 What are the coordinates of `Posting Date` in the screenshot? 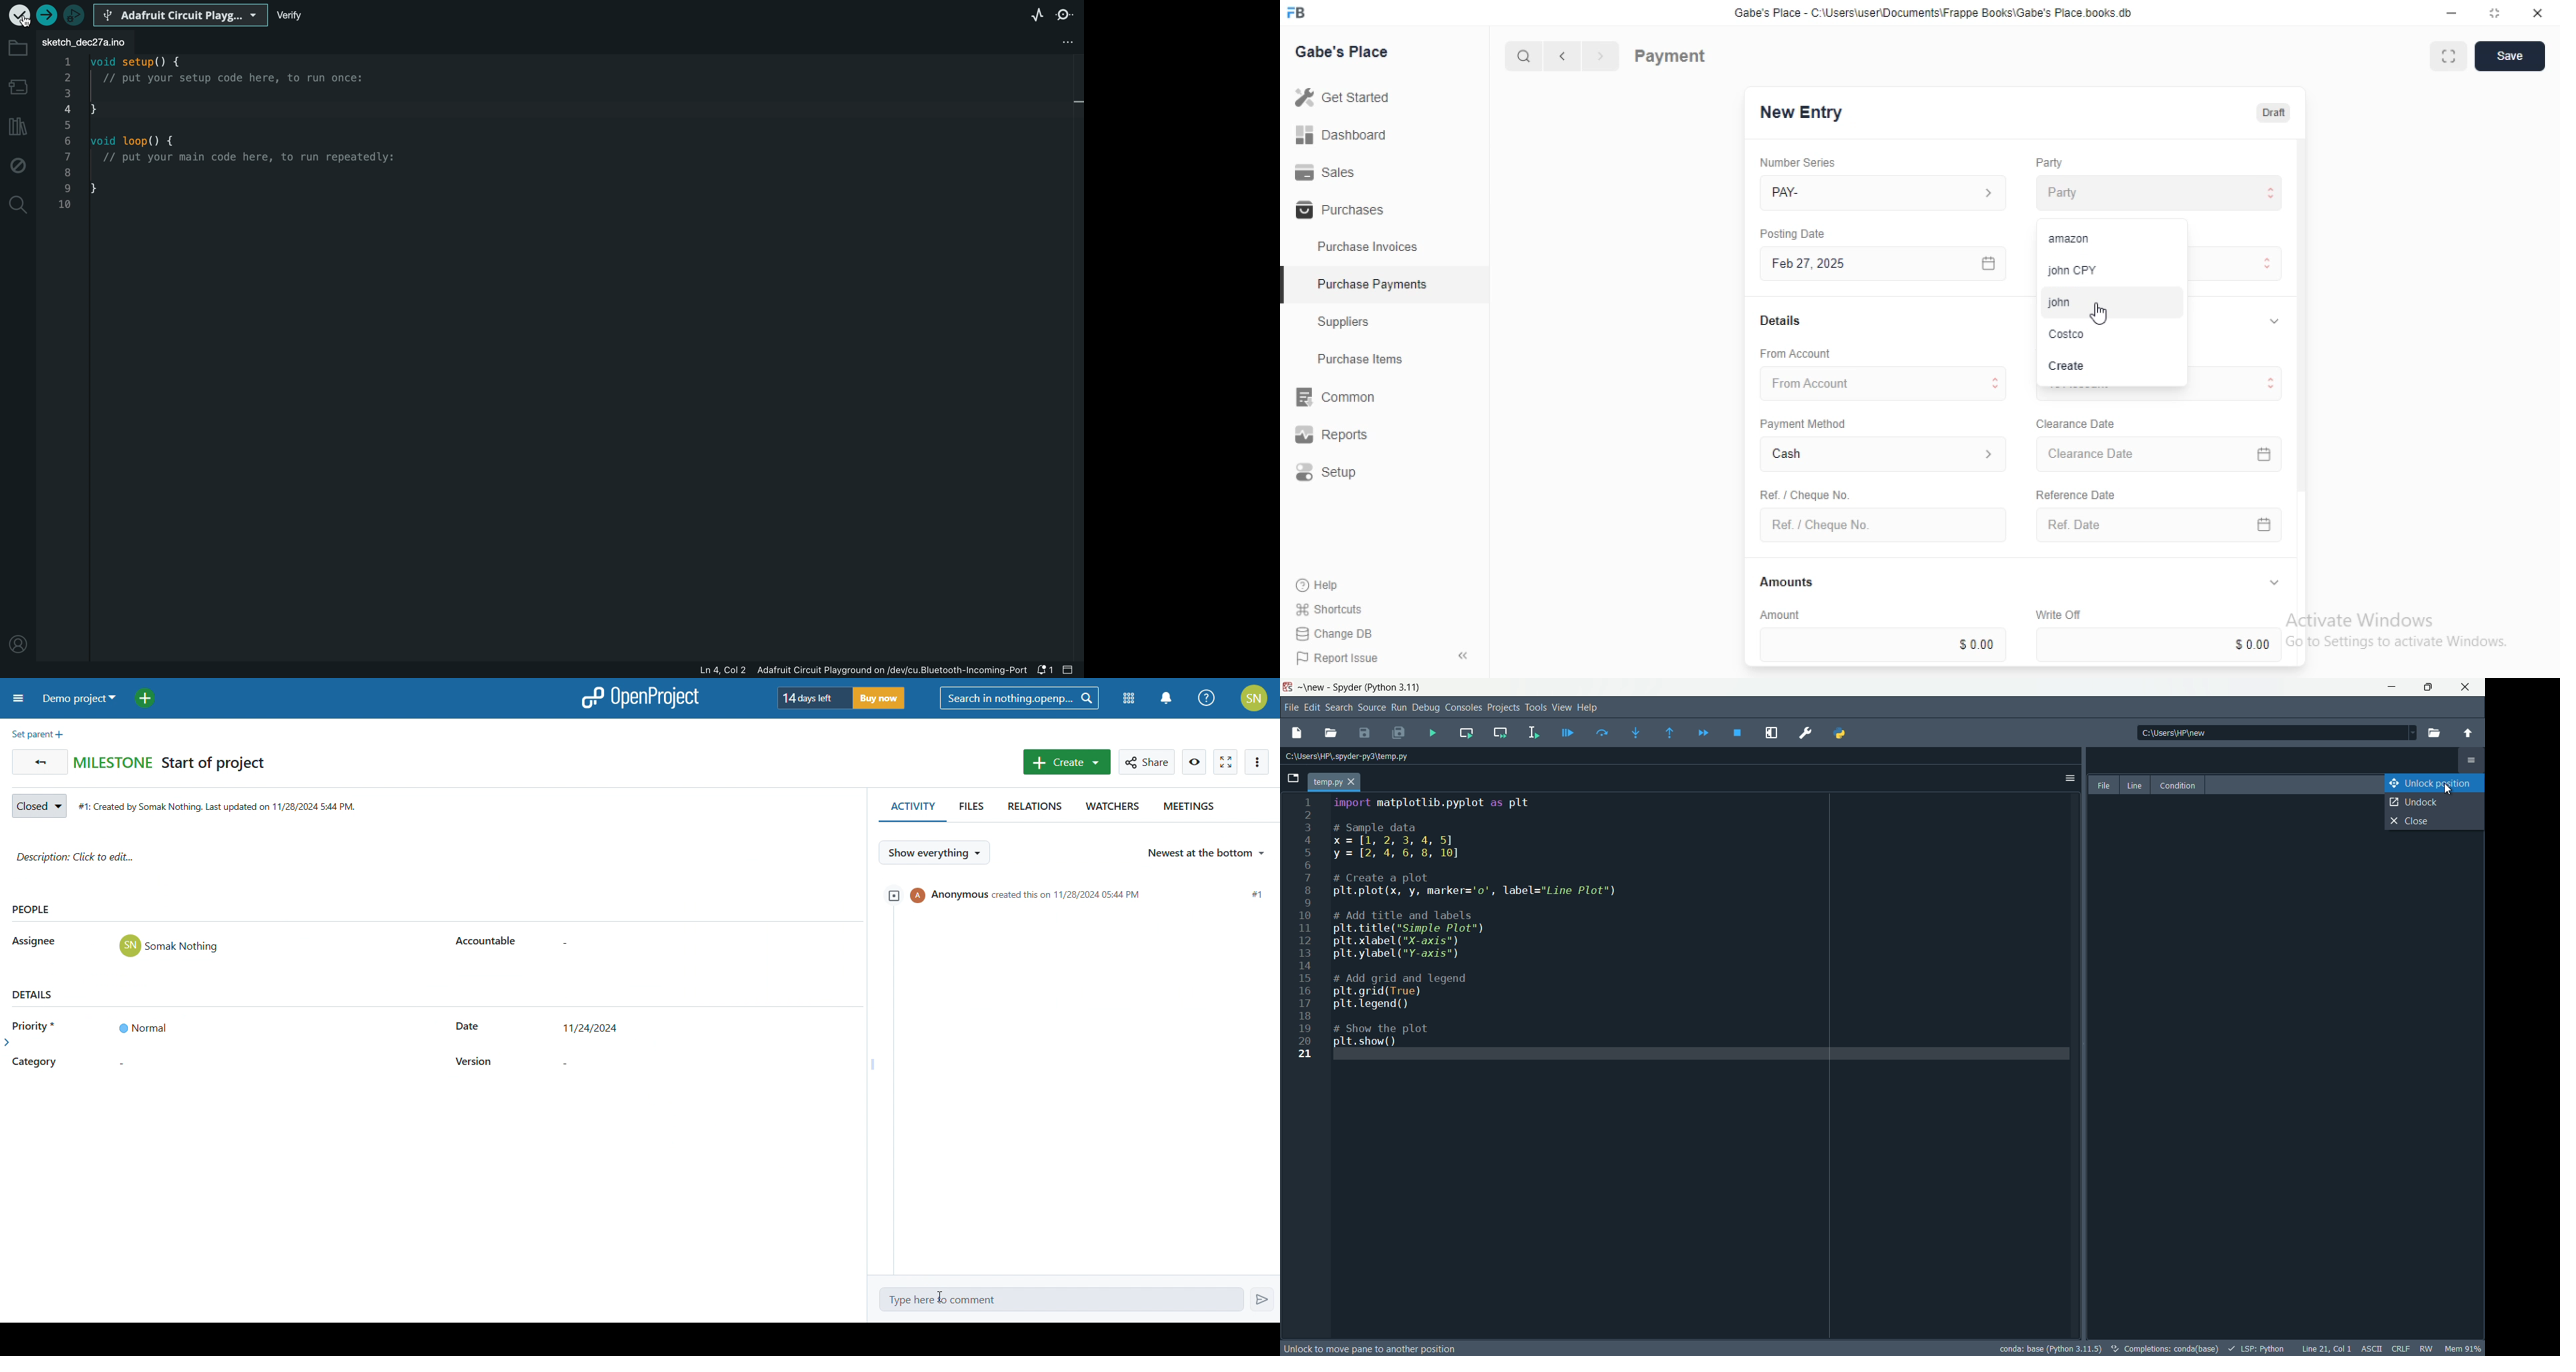 It's located at (1794, 233).